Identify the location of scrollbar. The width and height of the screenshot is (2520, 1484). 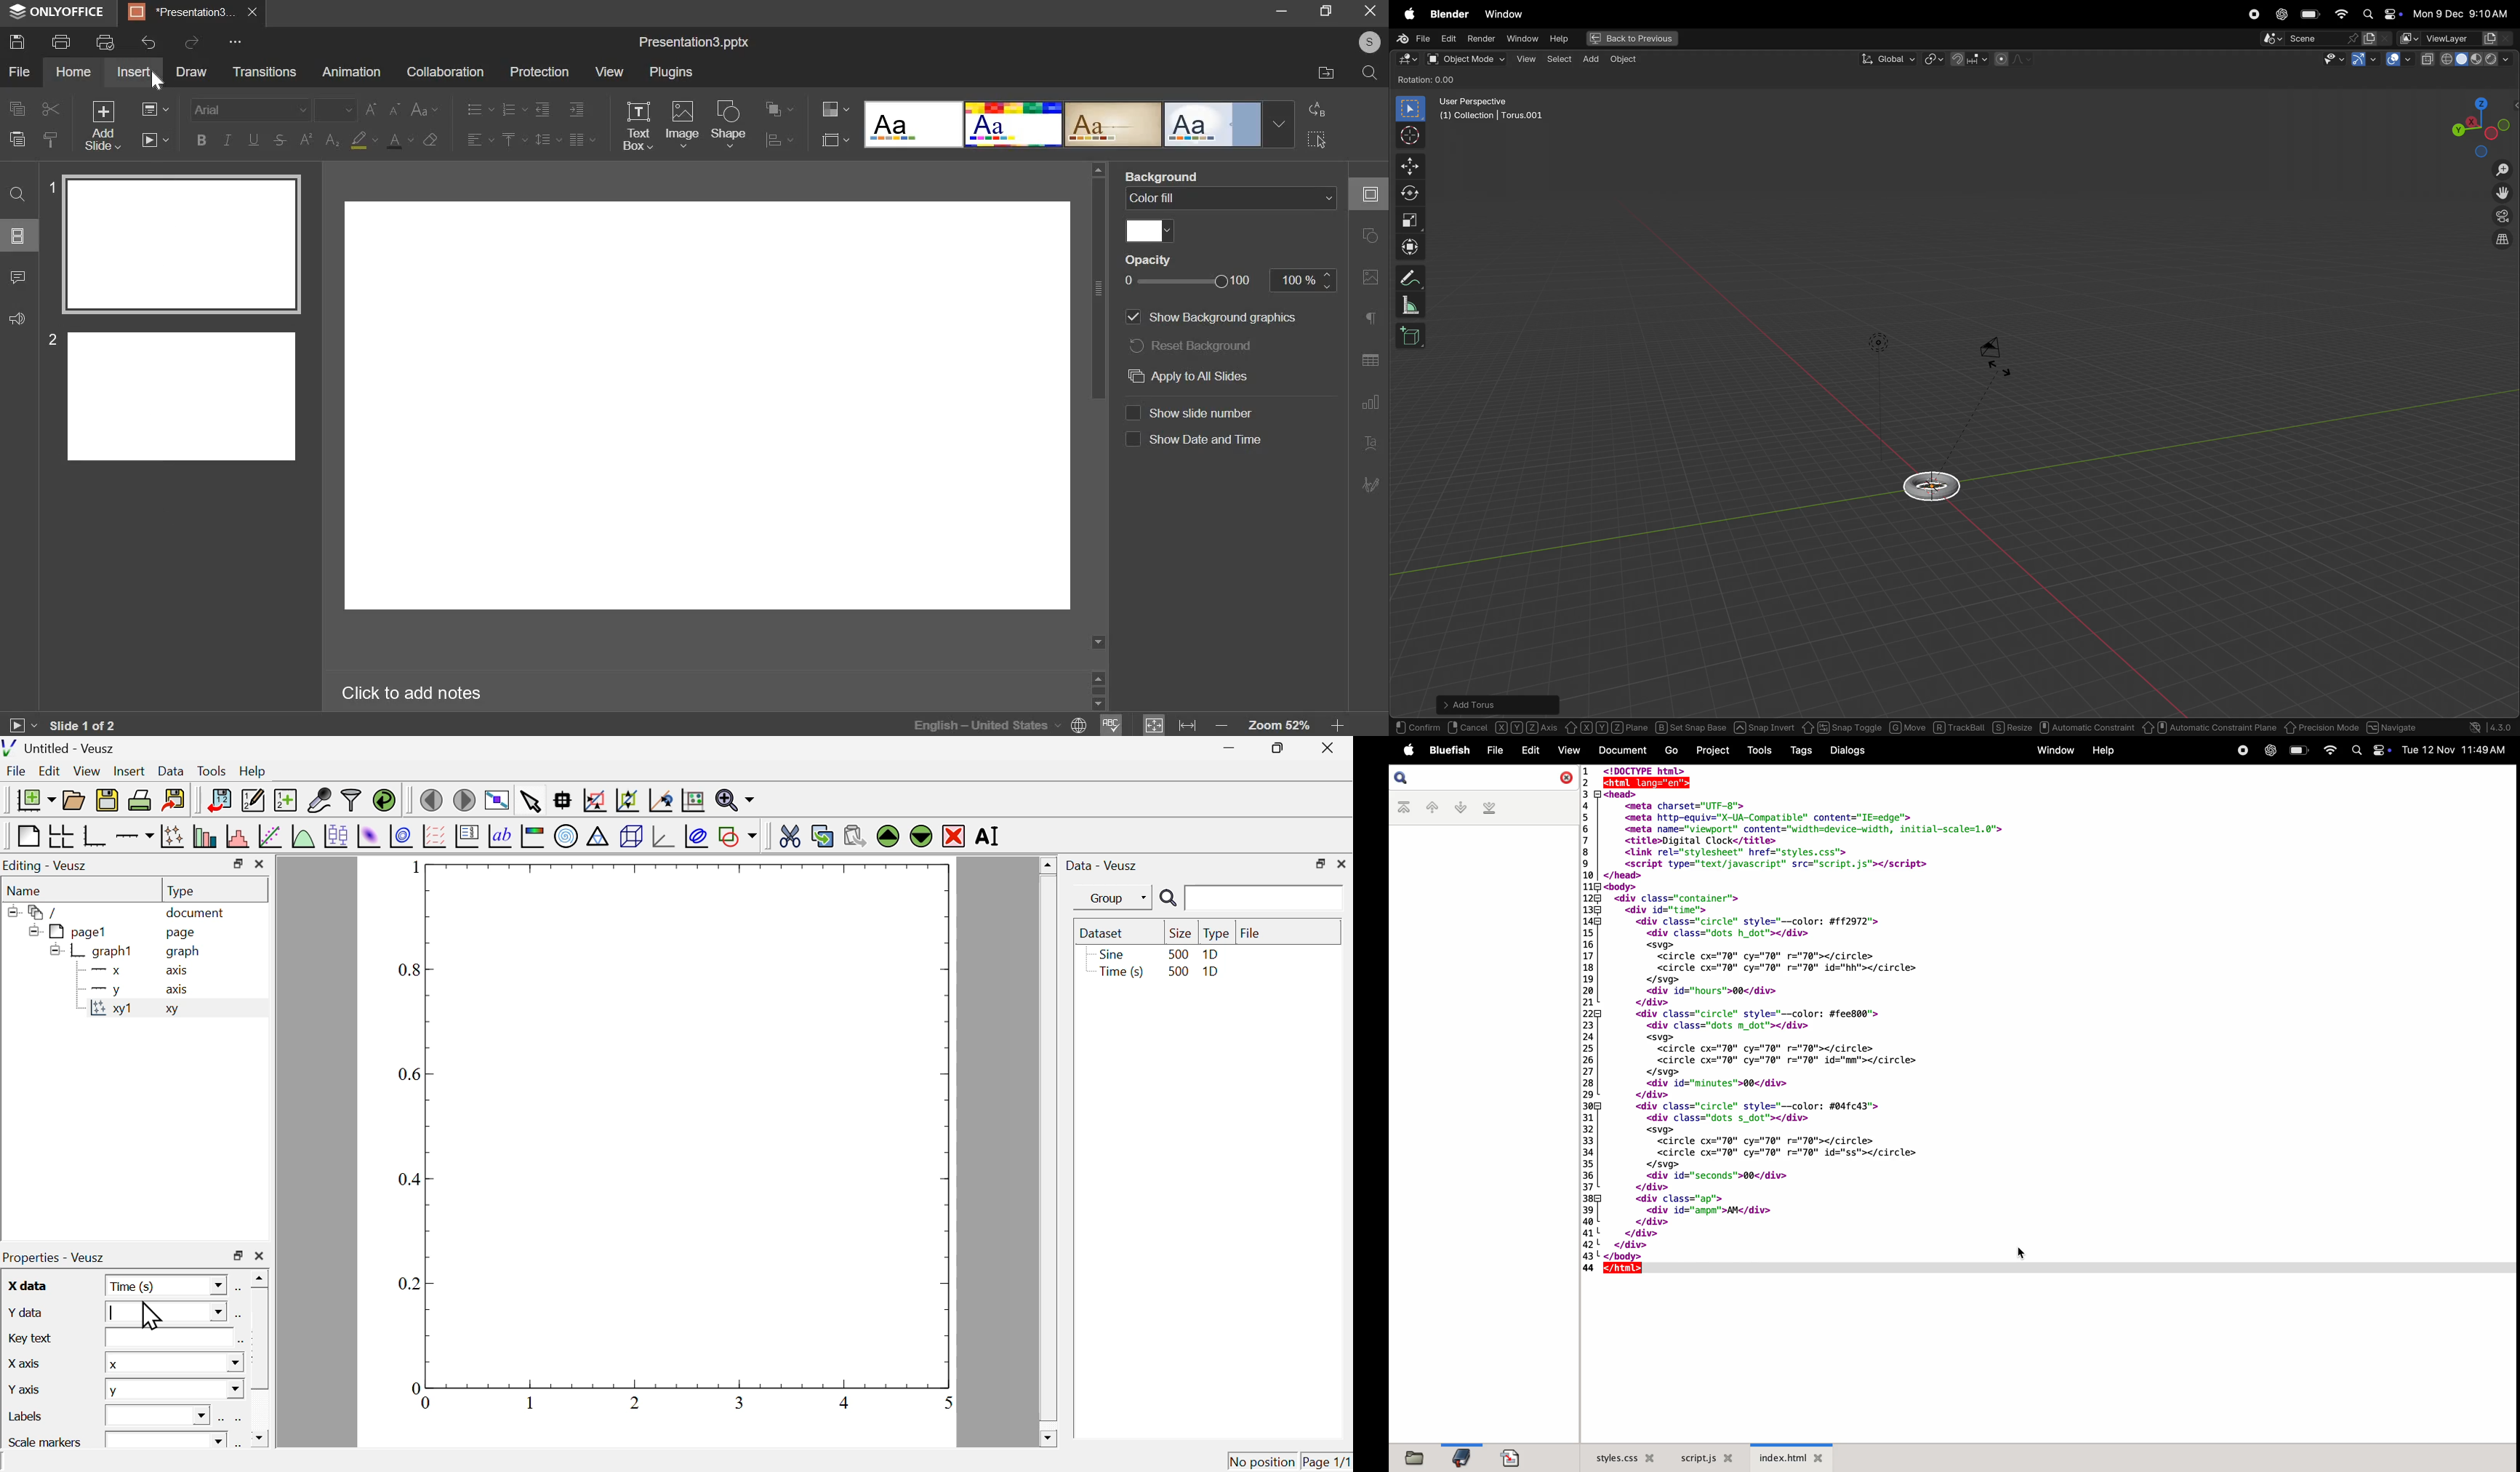
(1047, 1151).